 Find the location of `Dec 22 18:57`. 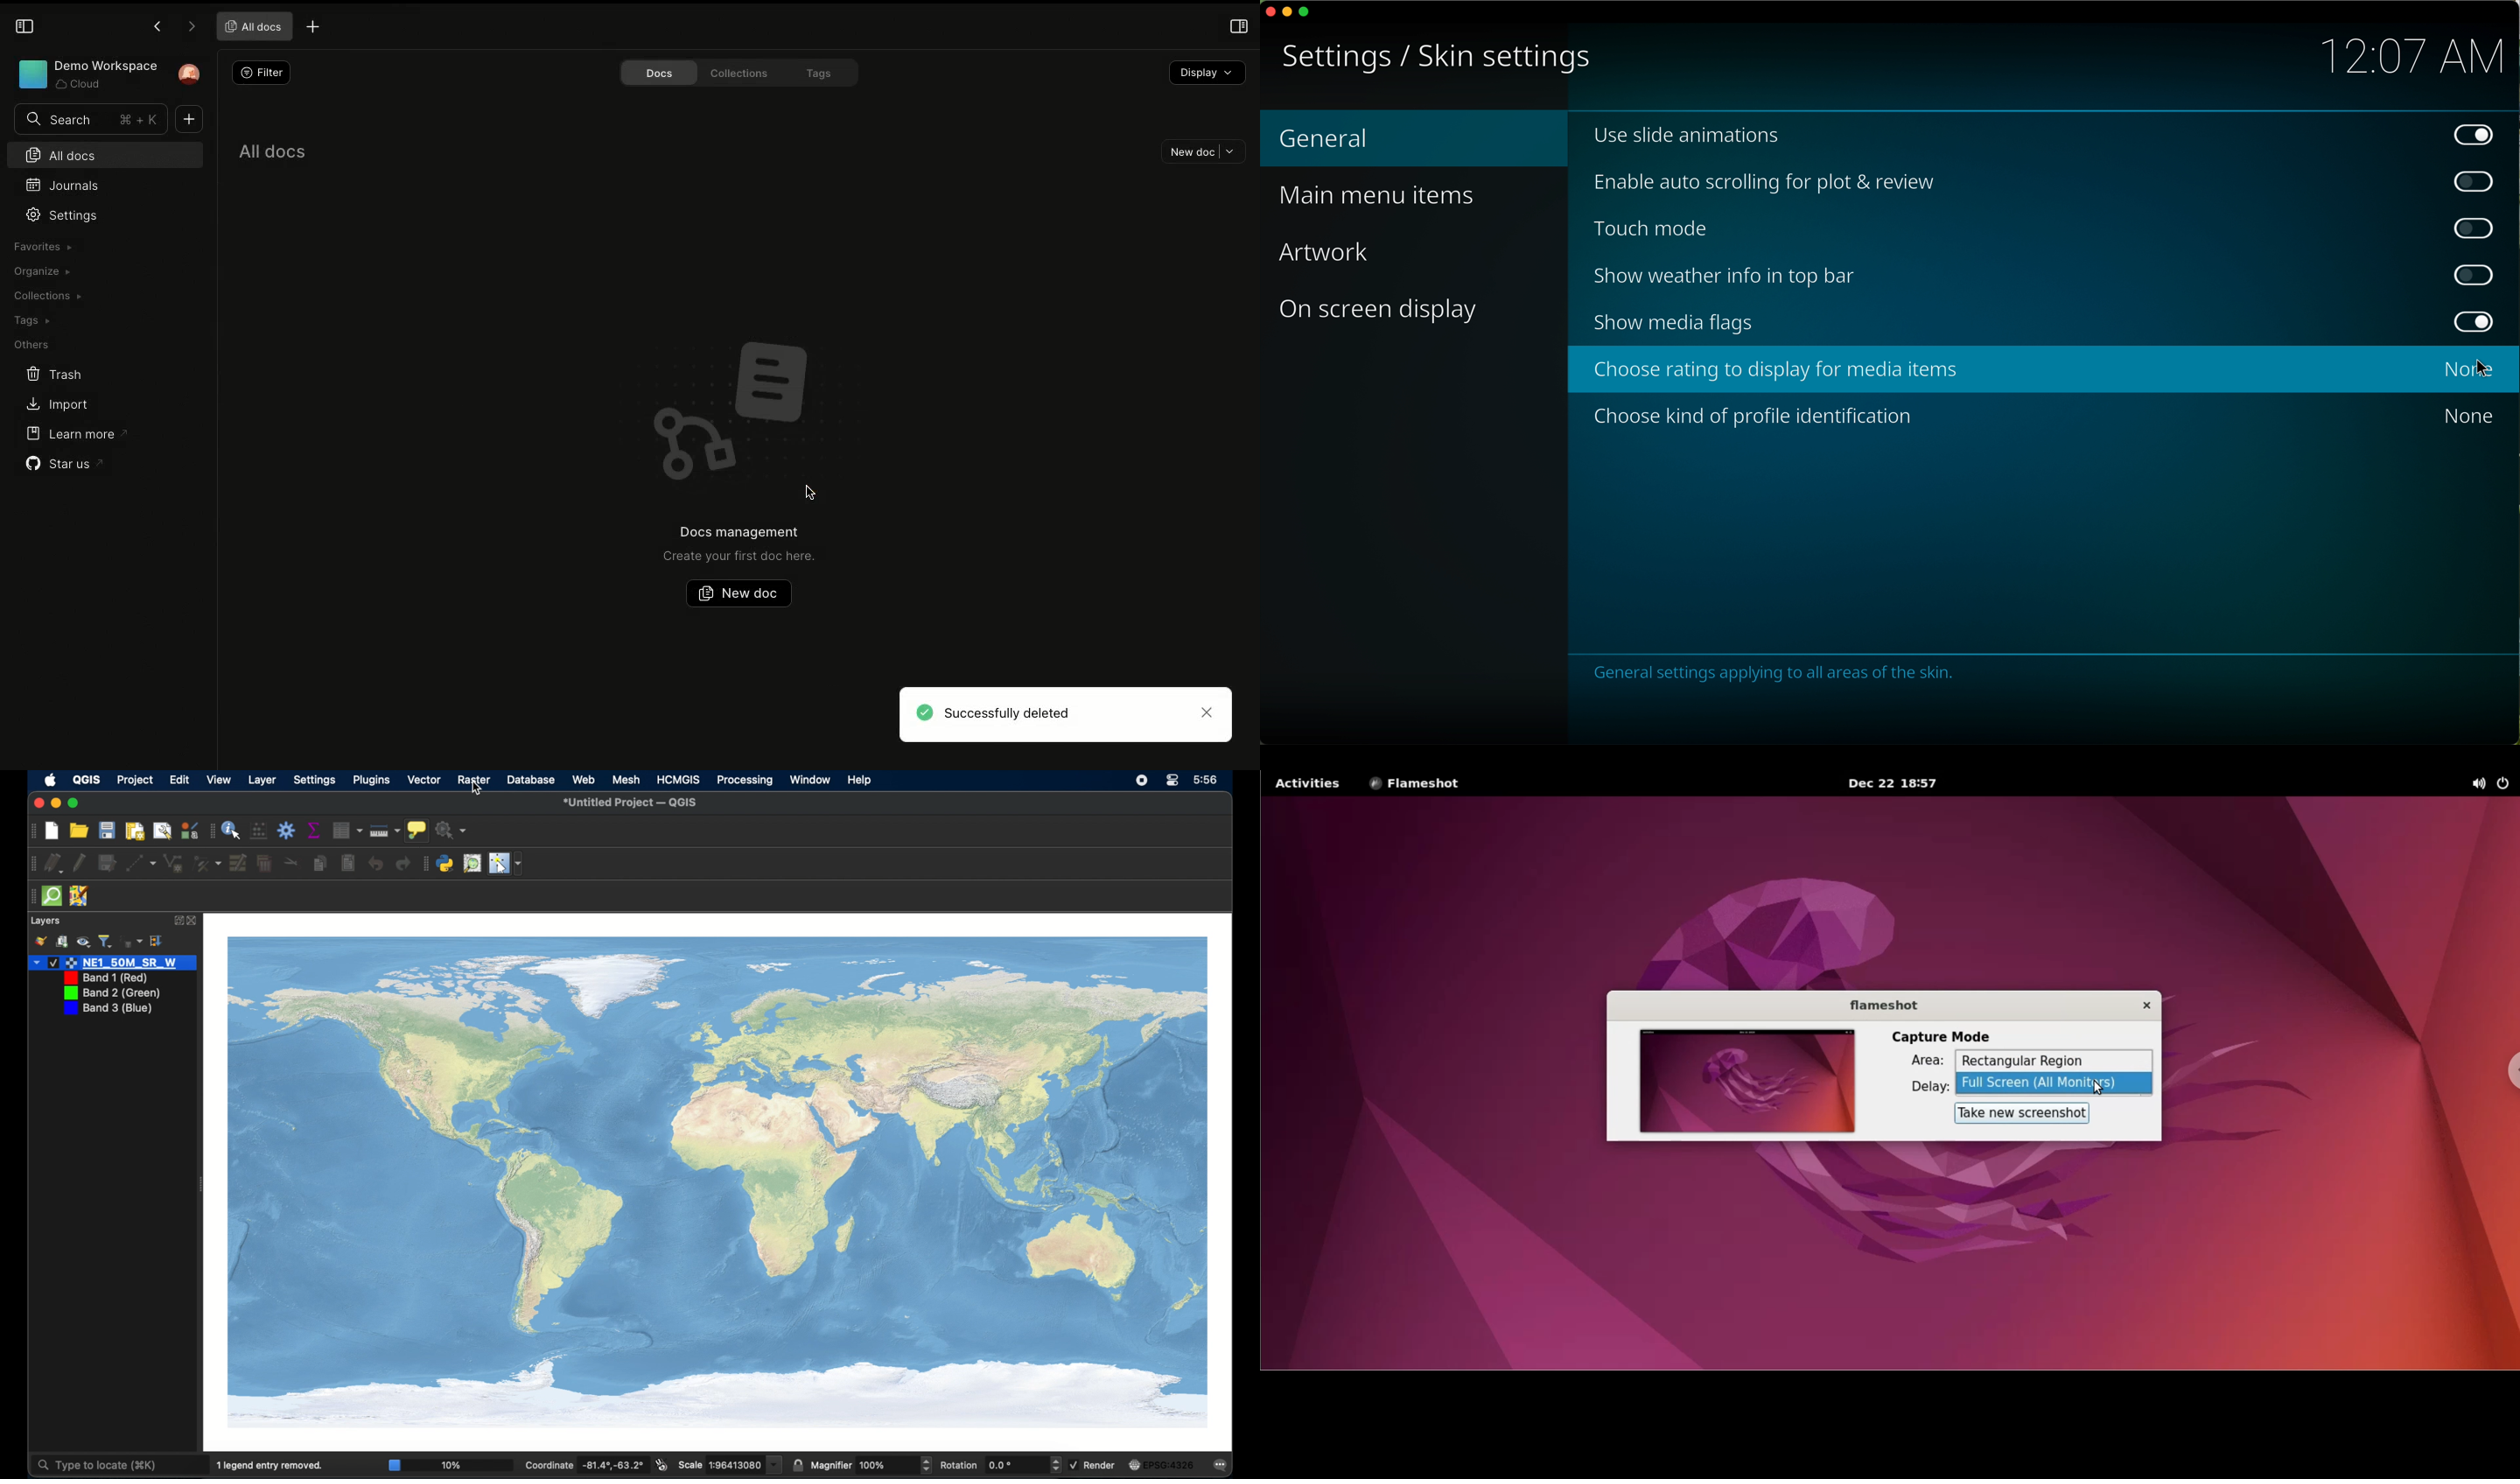

Dec 22 18:57 is located at coordinates (1895, 784).